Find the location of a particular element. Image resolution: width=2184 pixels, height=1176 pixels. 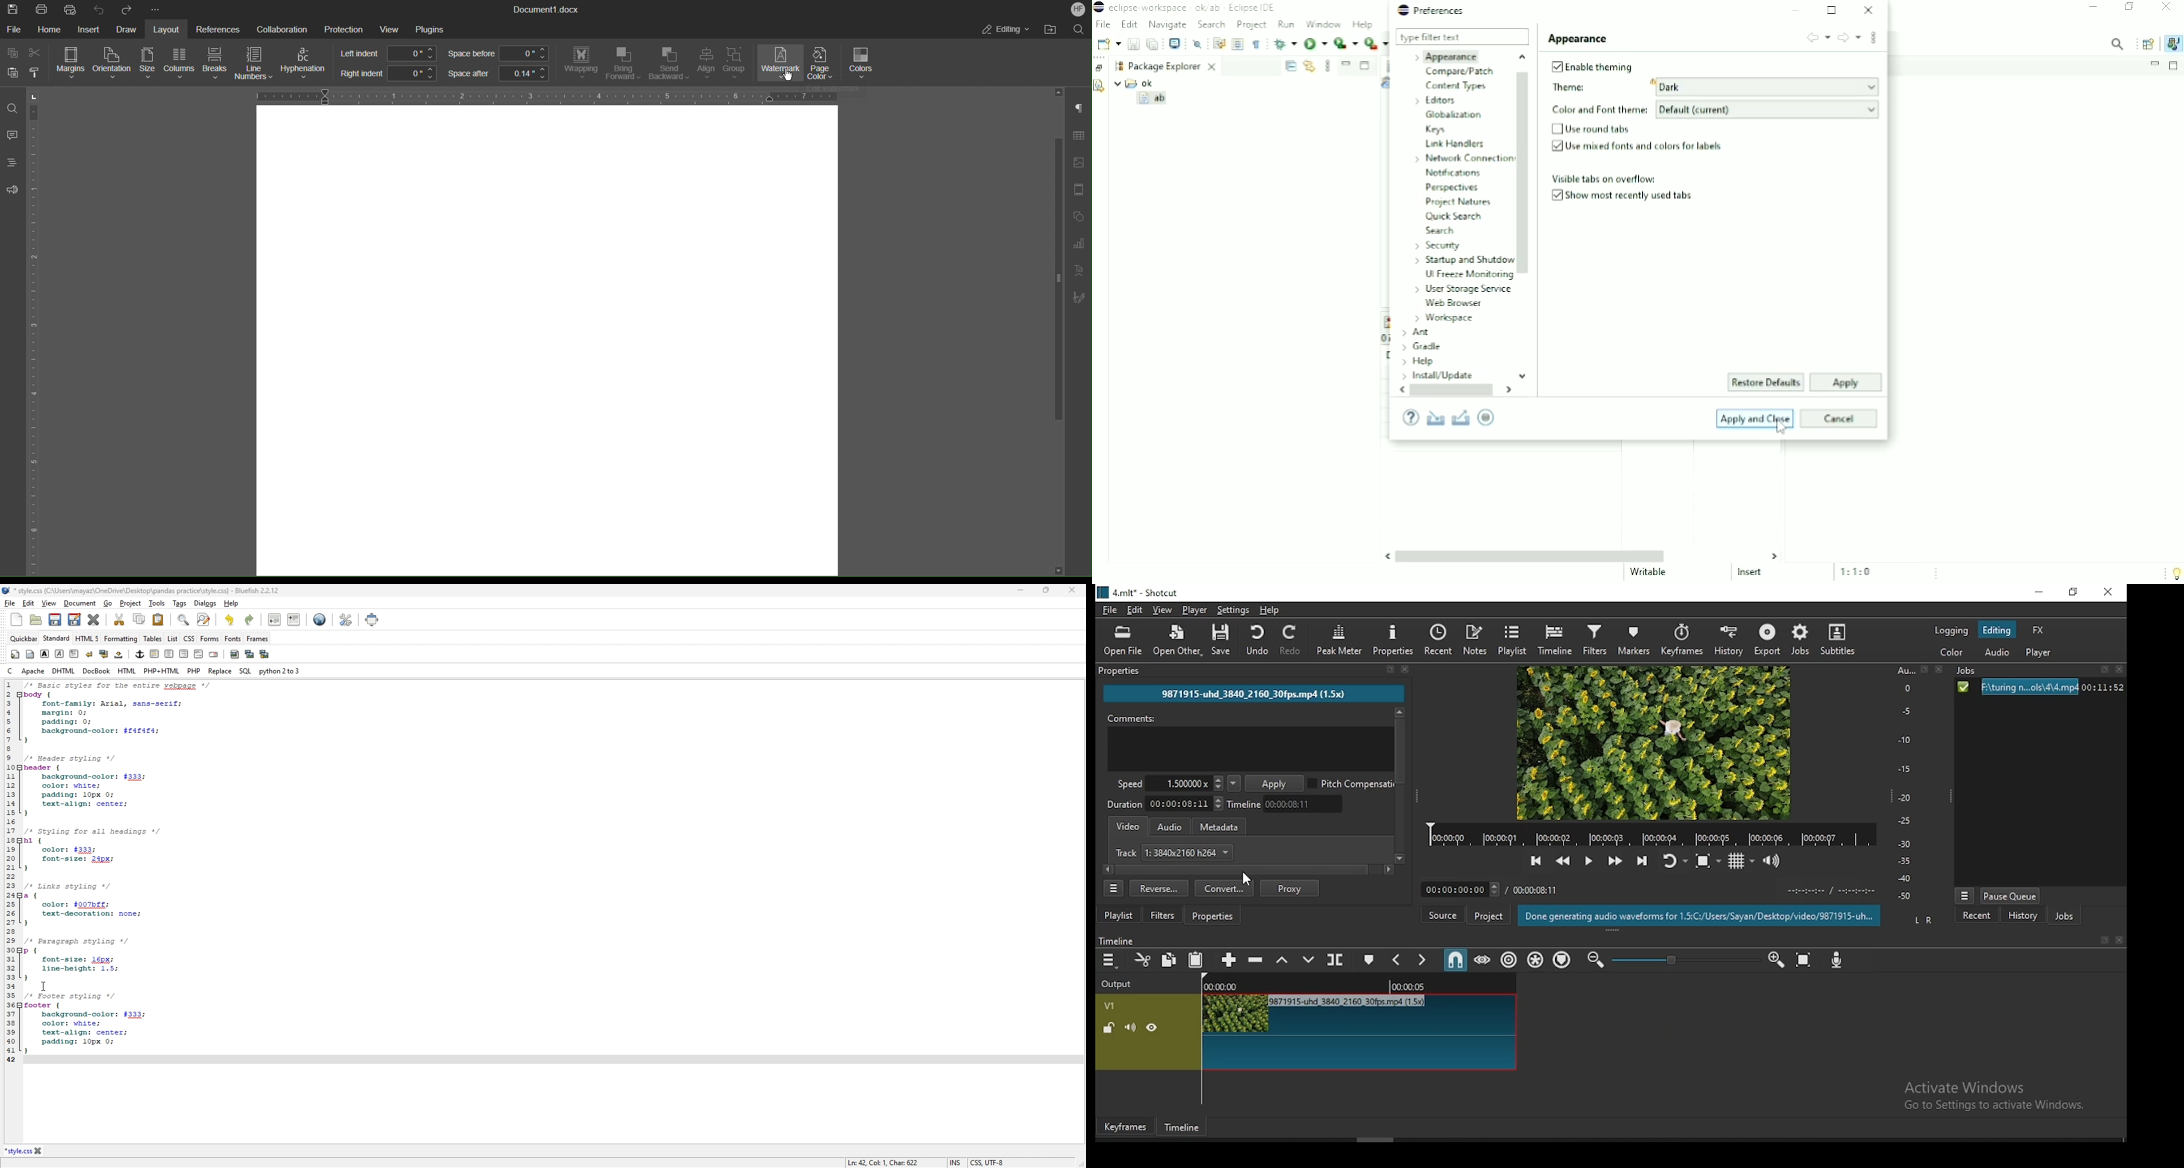

Space before is located at coordinates (498, 54).